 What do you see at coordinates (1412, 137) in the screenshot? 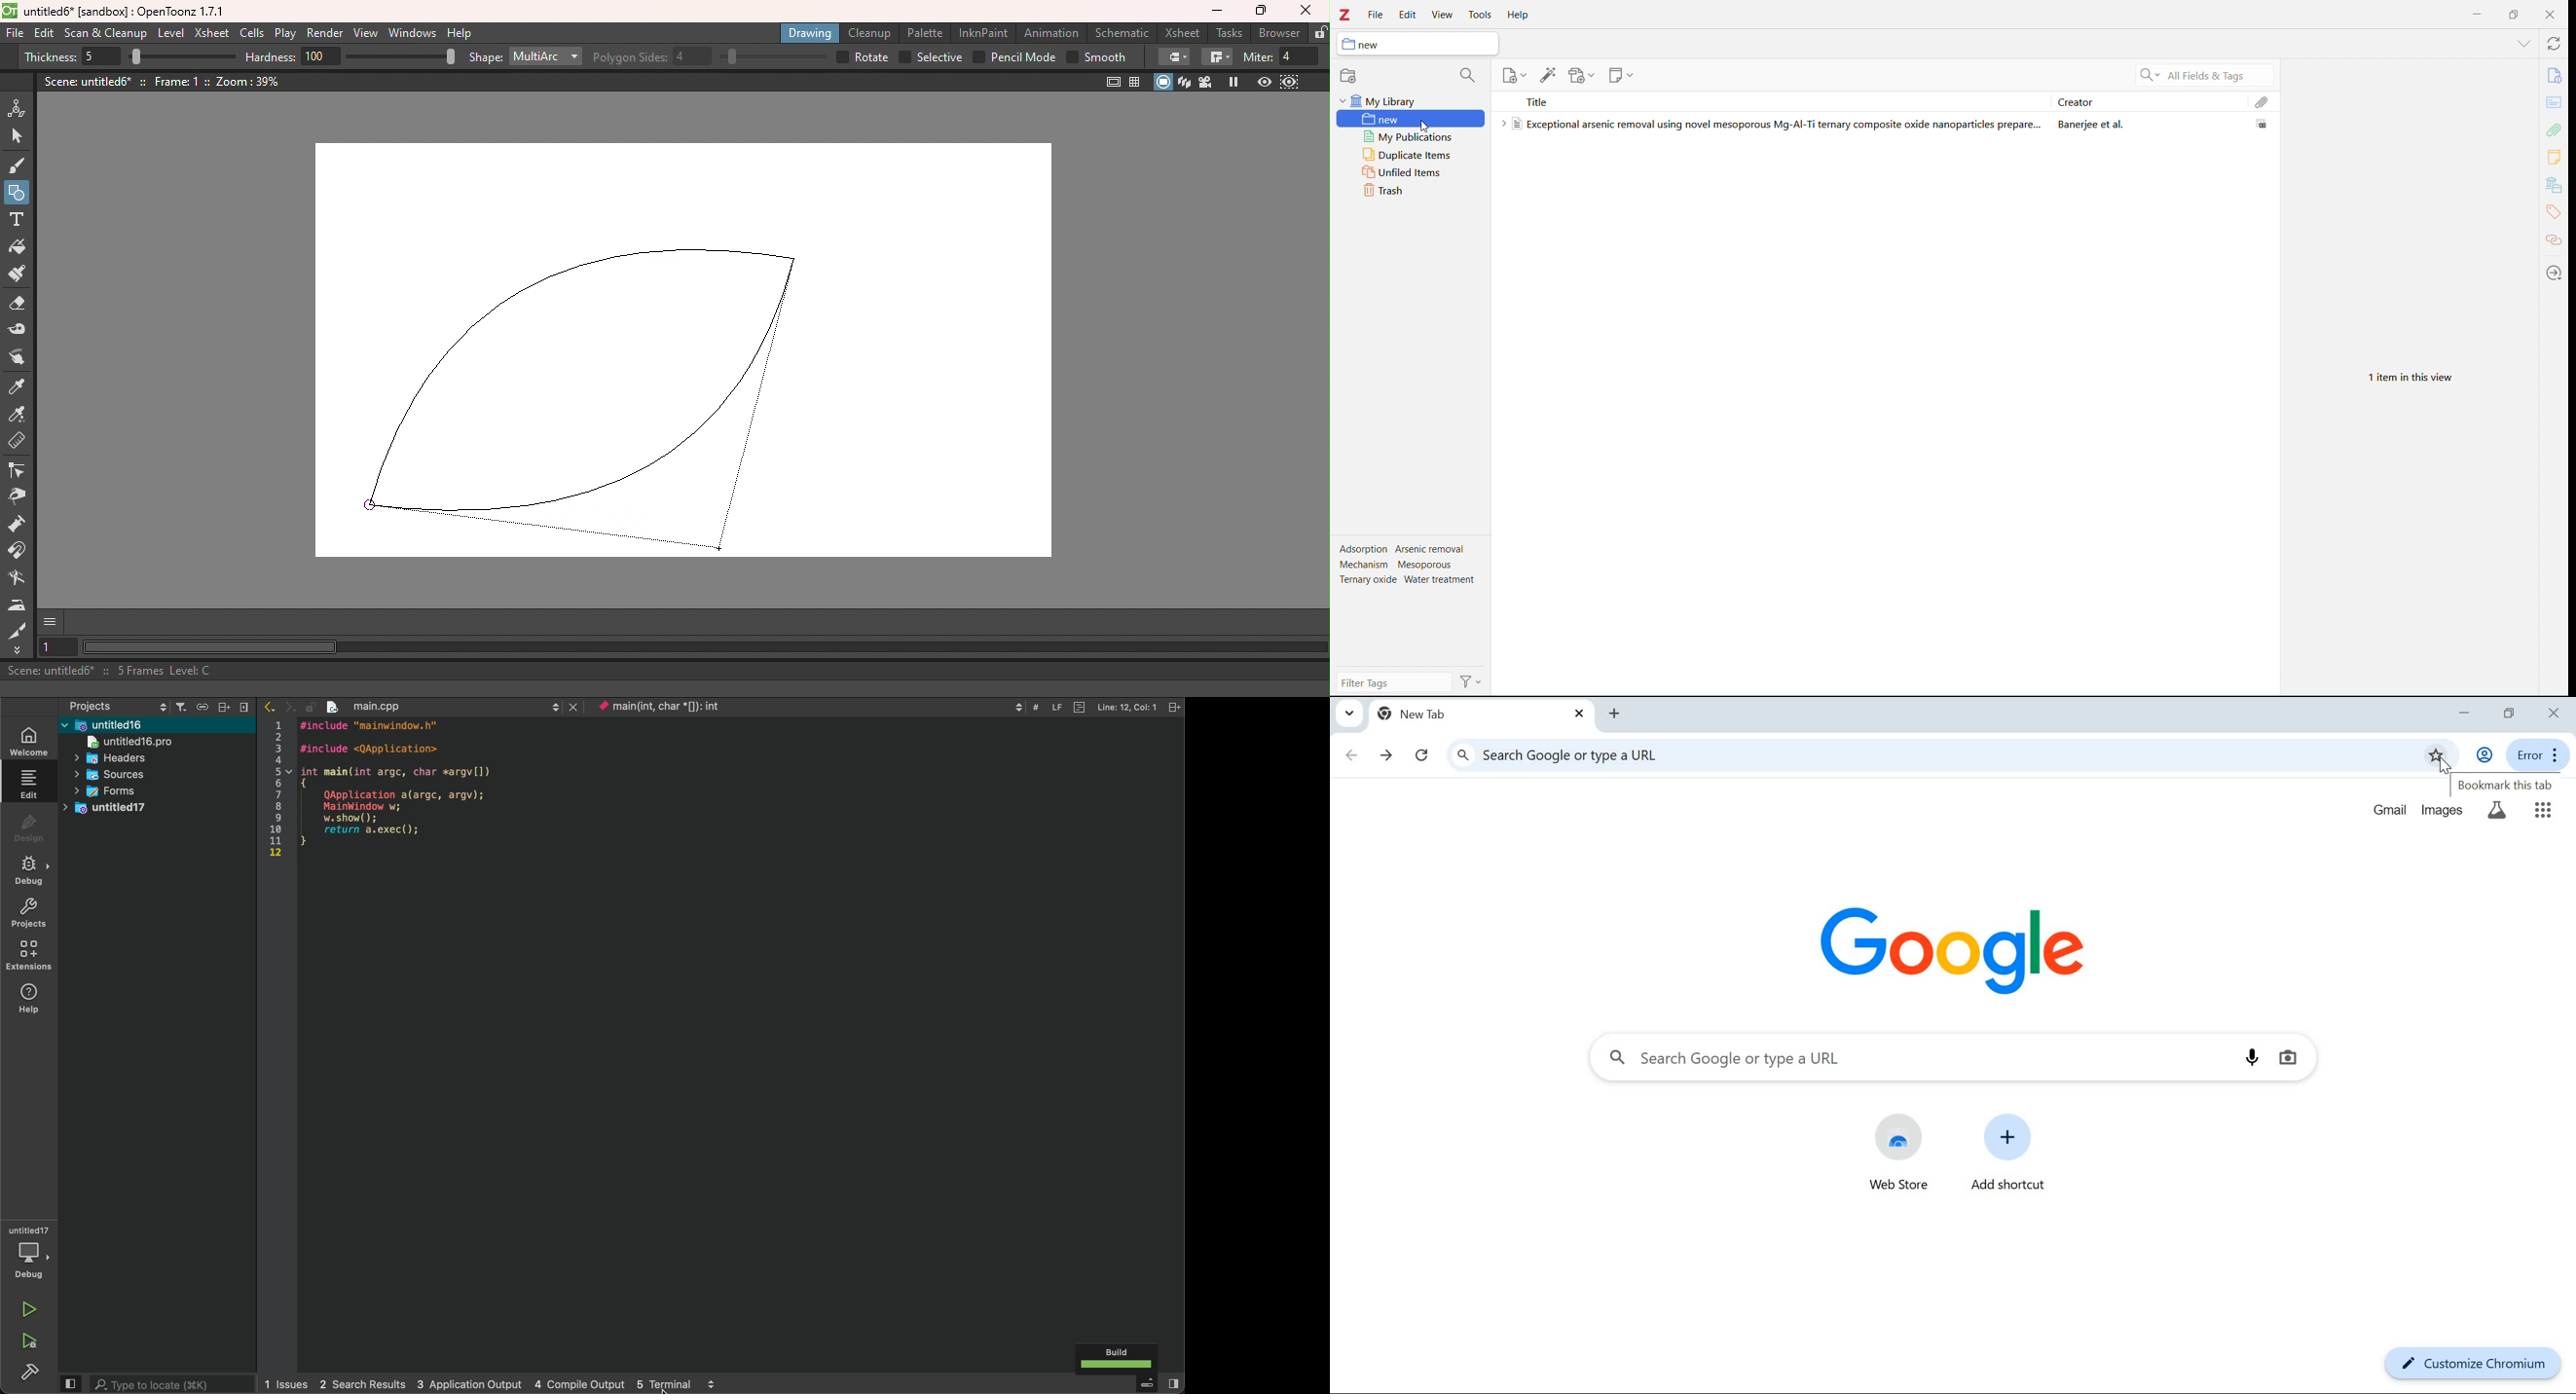
I see `my publications` at bounding box center [1412, 137].